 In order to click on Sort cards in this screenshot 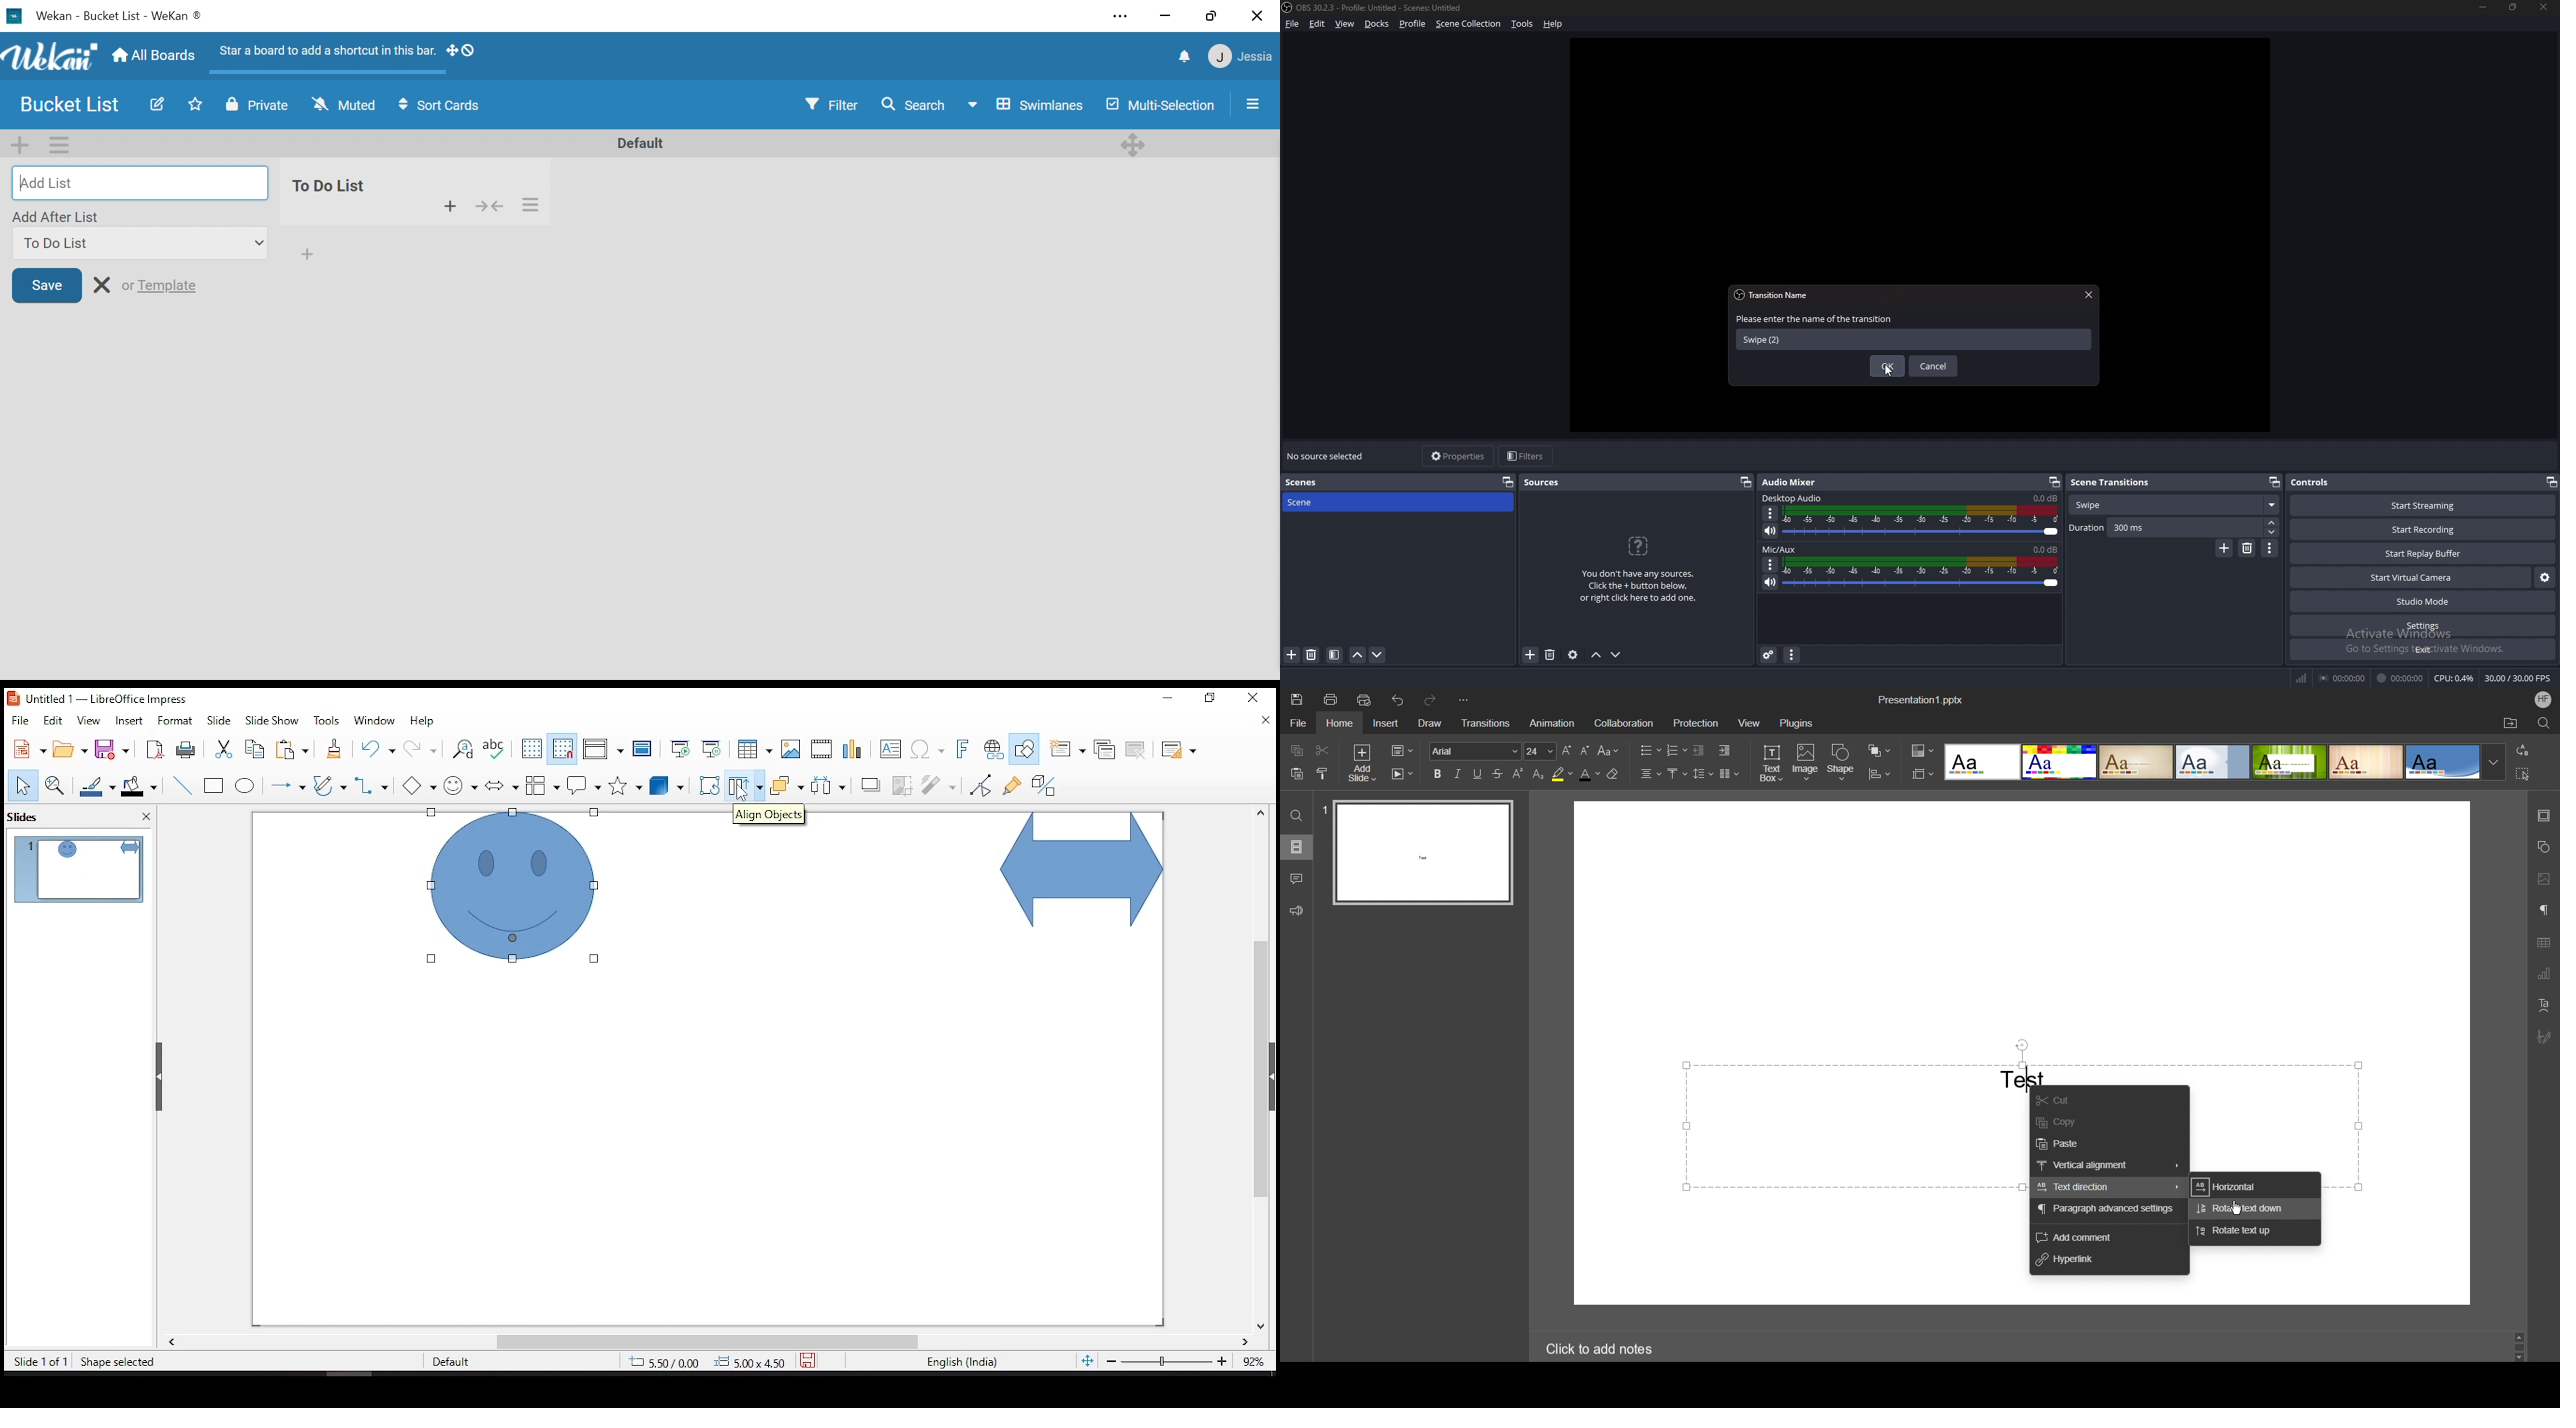, I will do `click(441, 107)`.